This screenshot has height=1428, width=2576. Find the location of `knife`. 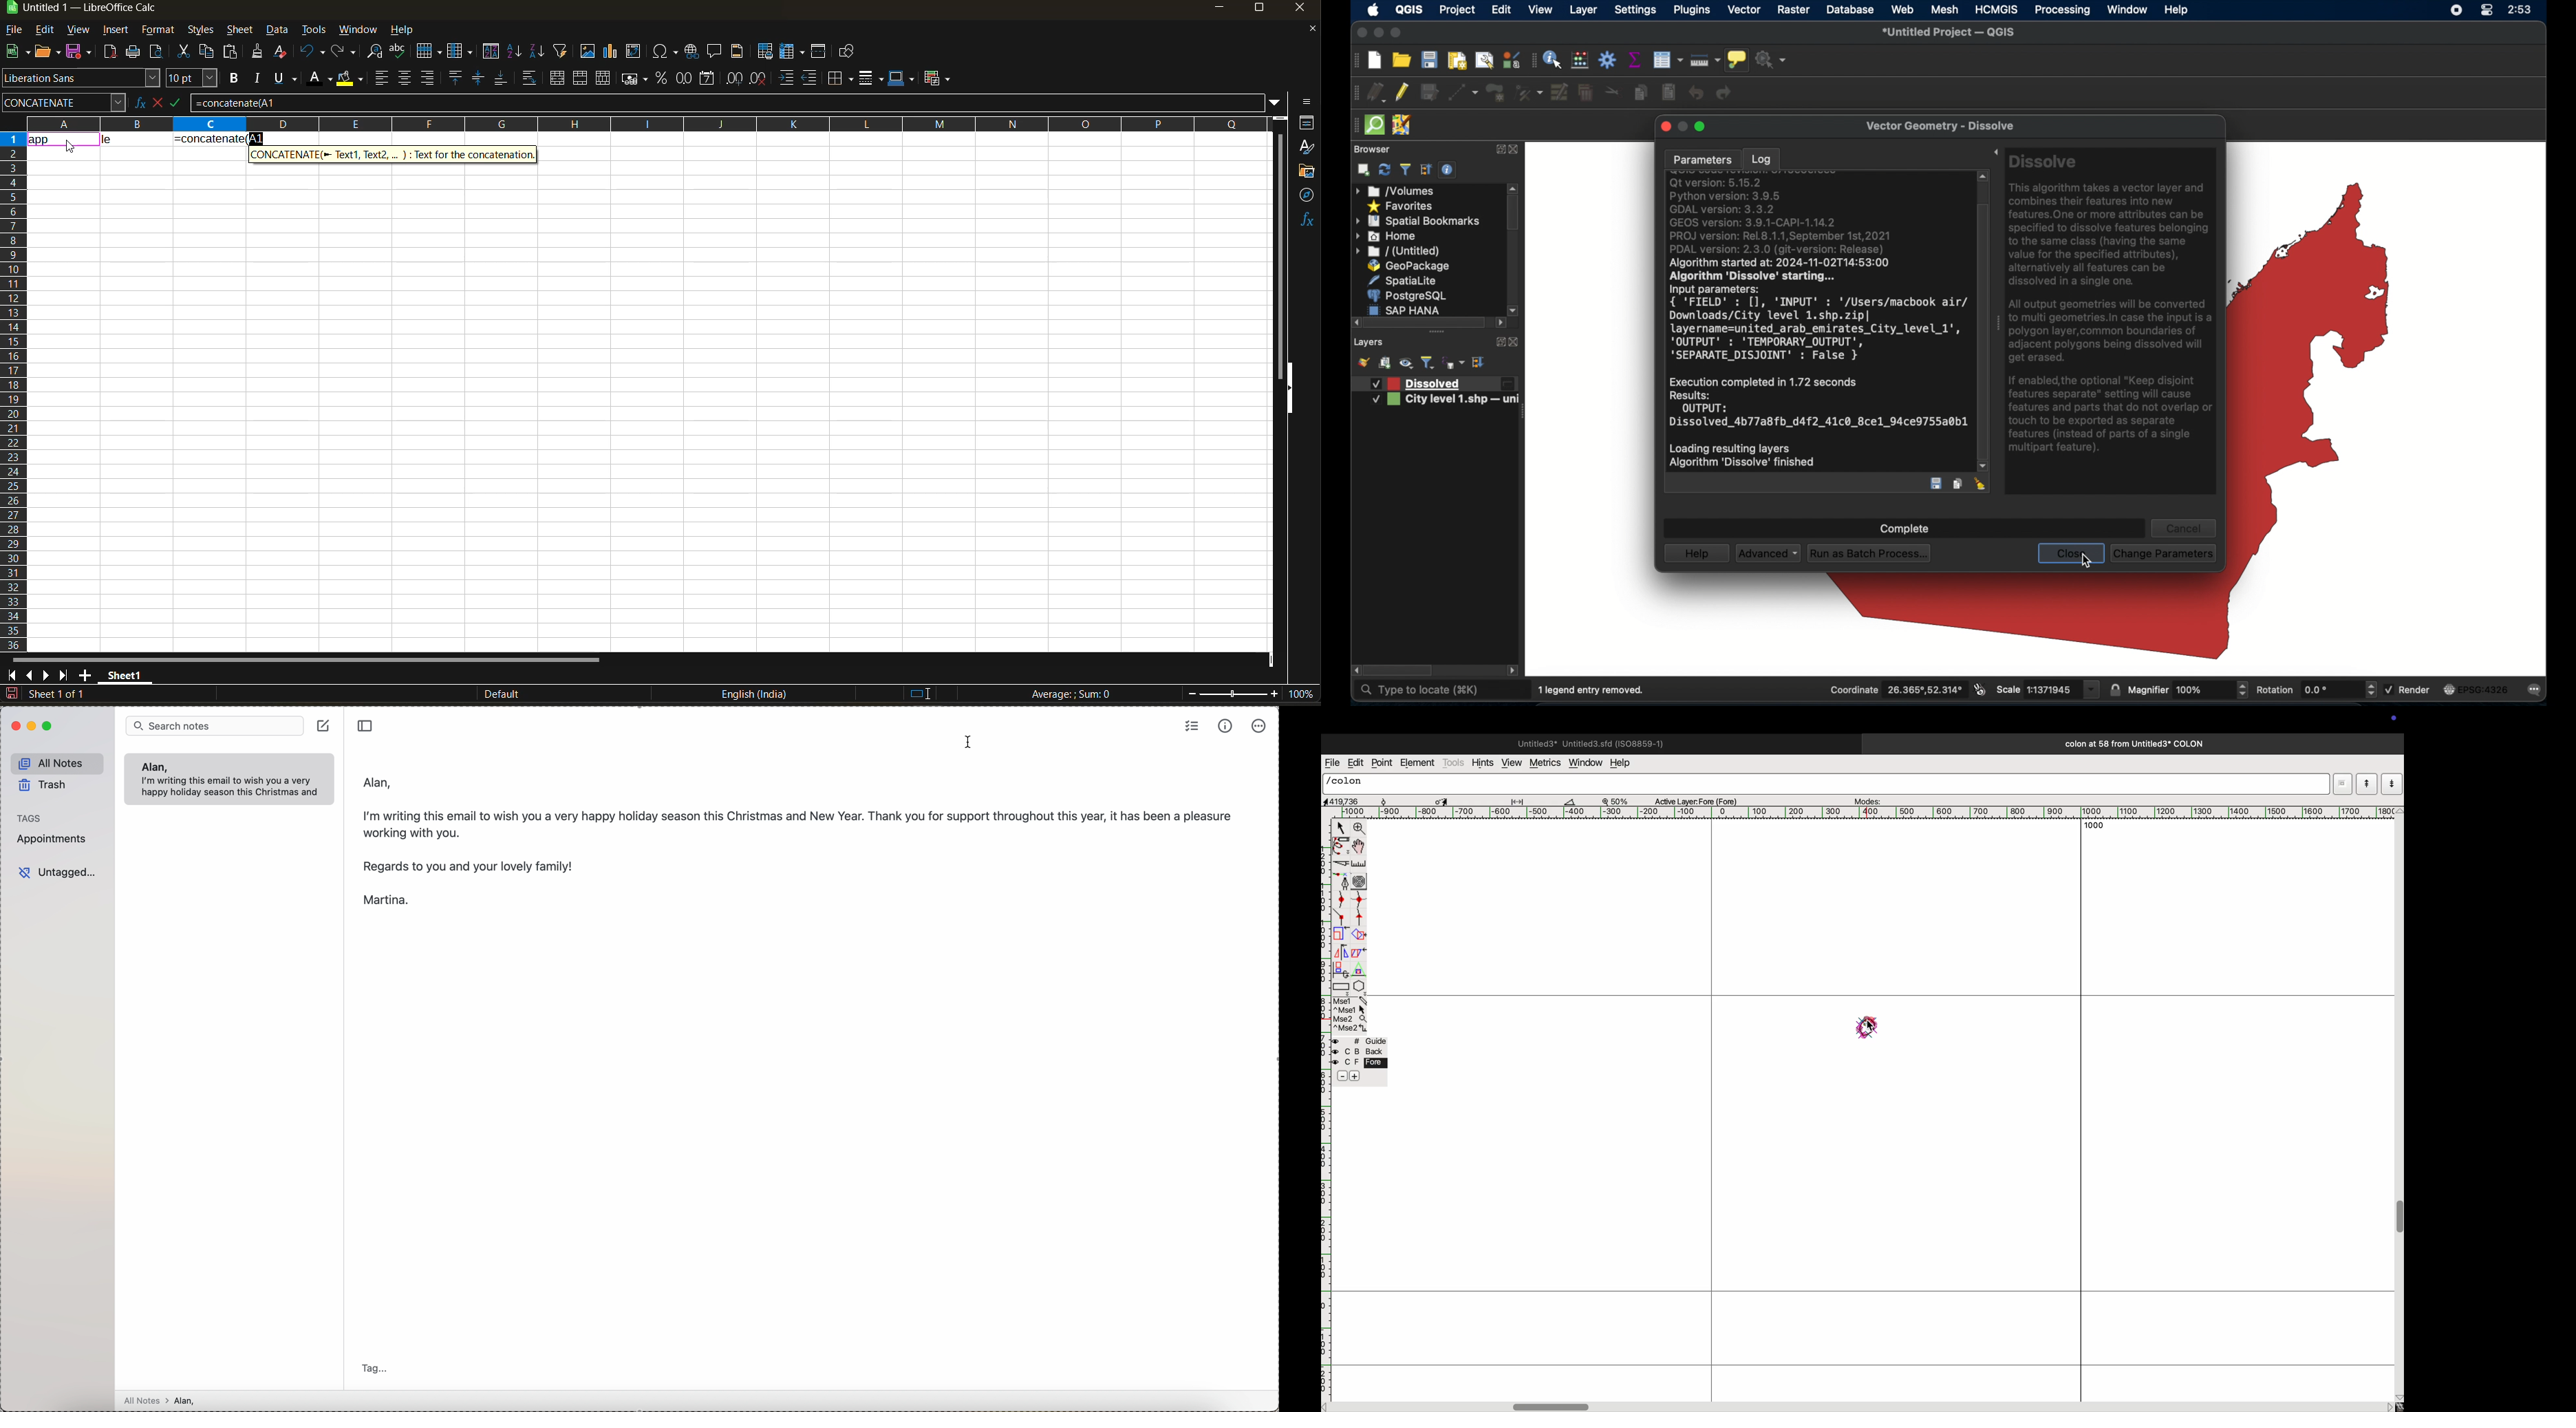

knife is located at coordinates (1340, 865).